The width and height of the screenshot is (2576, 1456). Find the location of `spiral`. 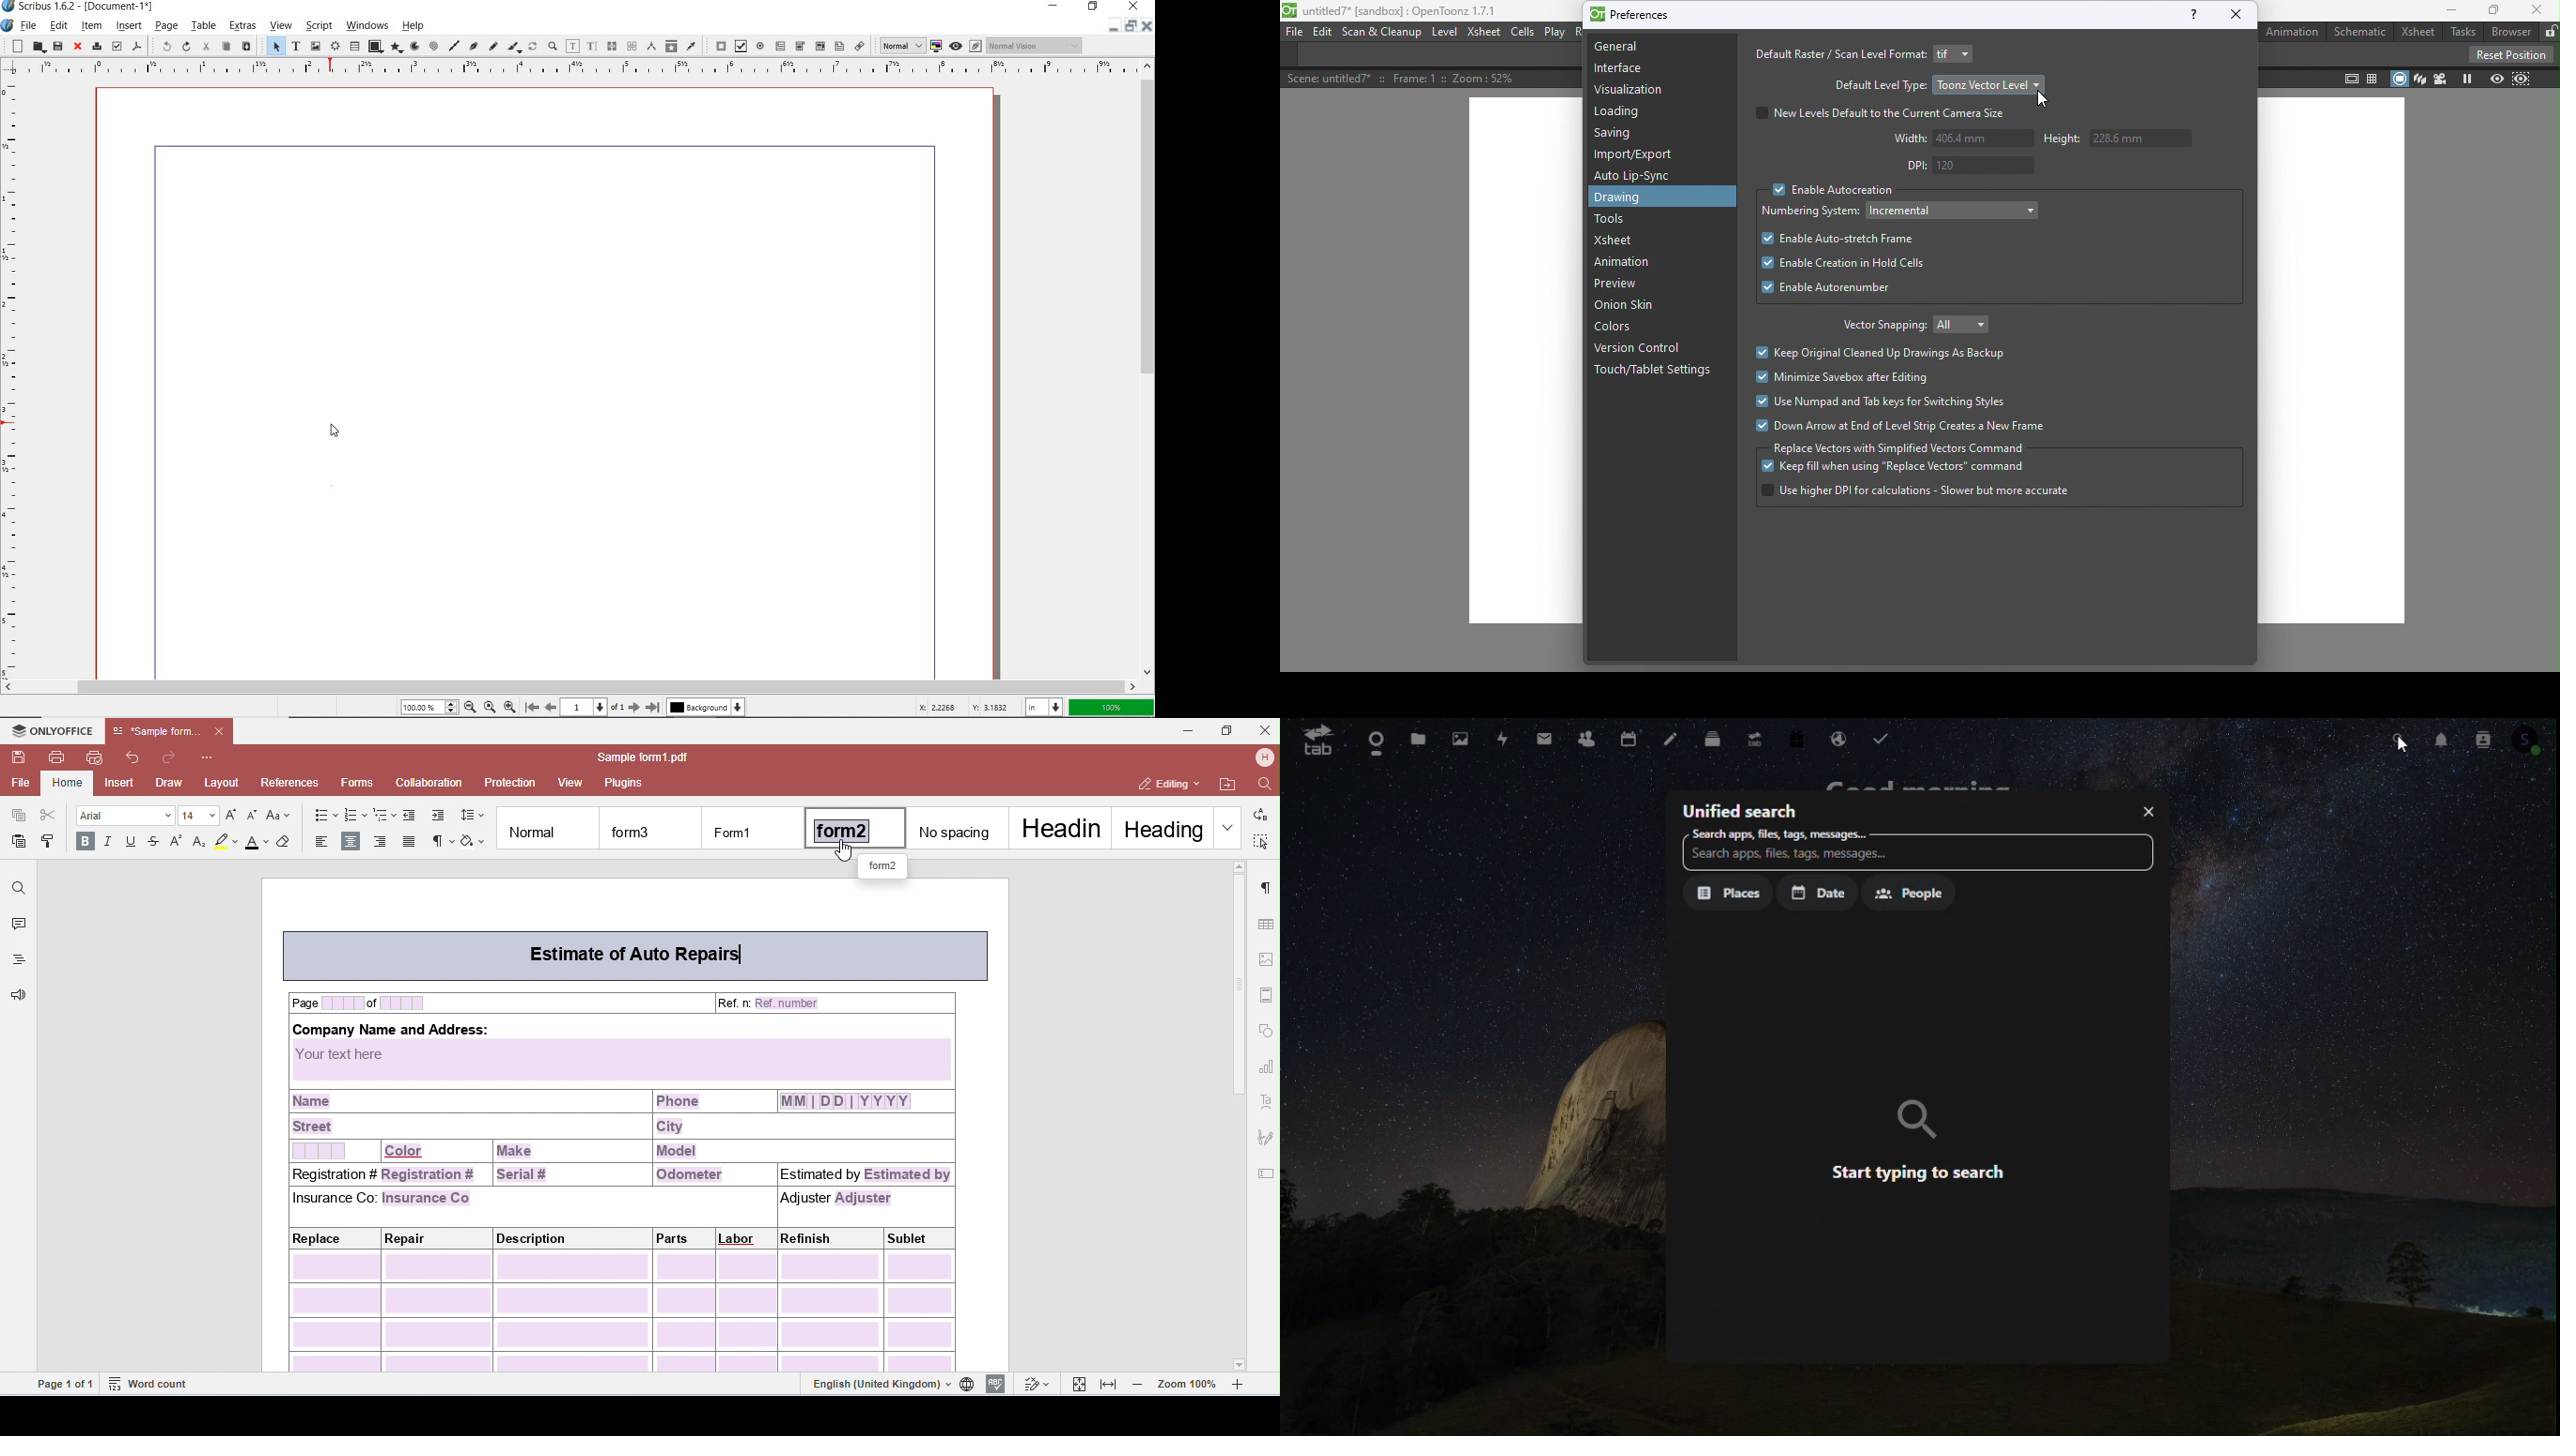

spiral is located at coordinates (433, 47).